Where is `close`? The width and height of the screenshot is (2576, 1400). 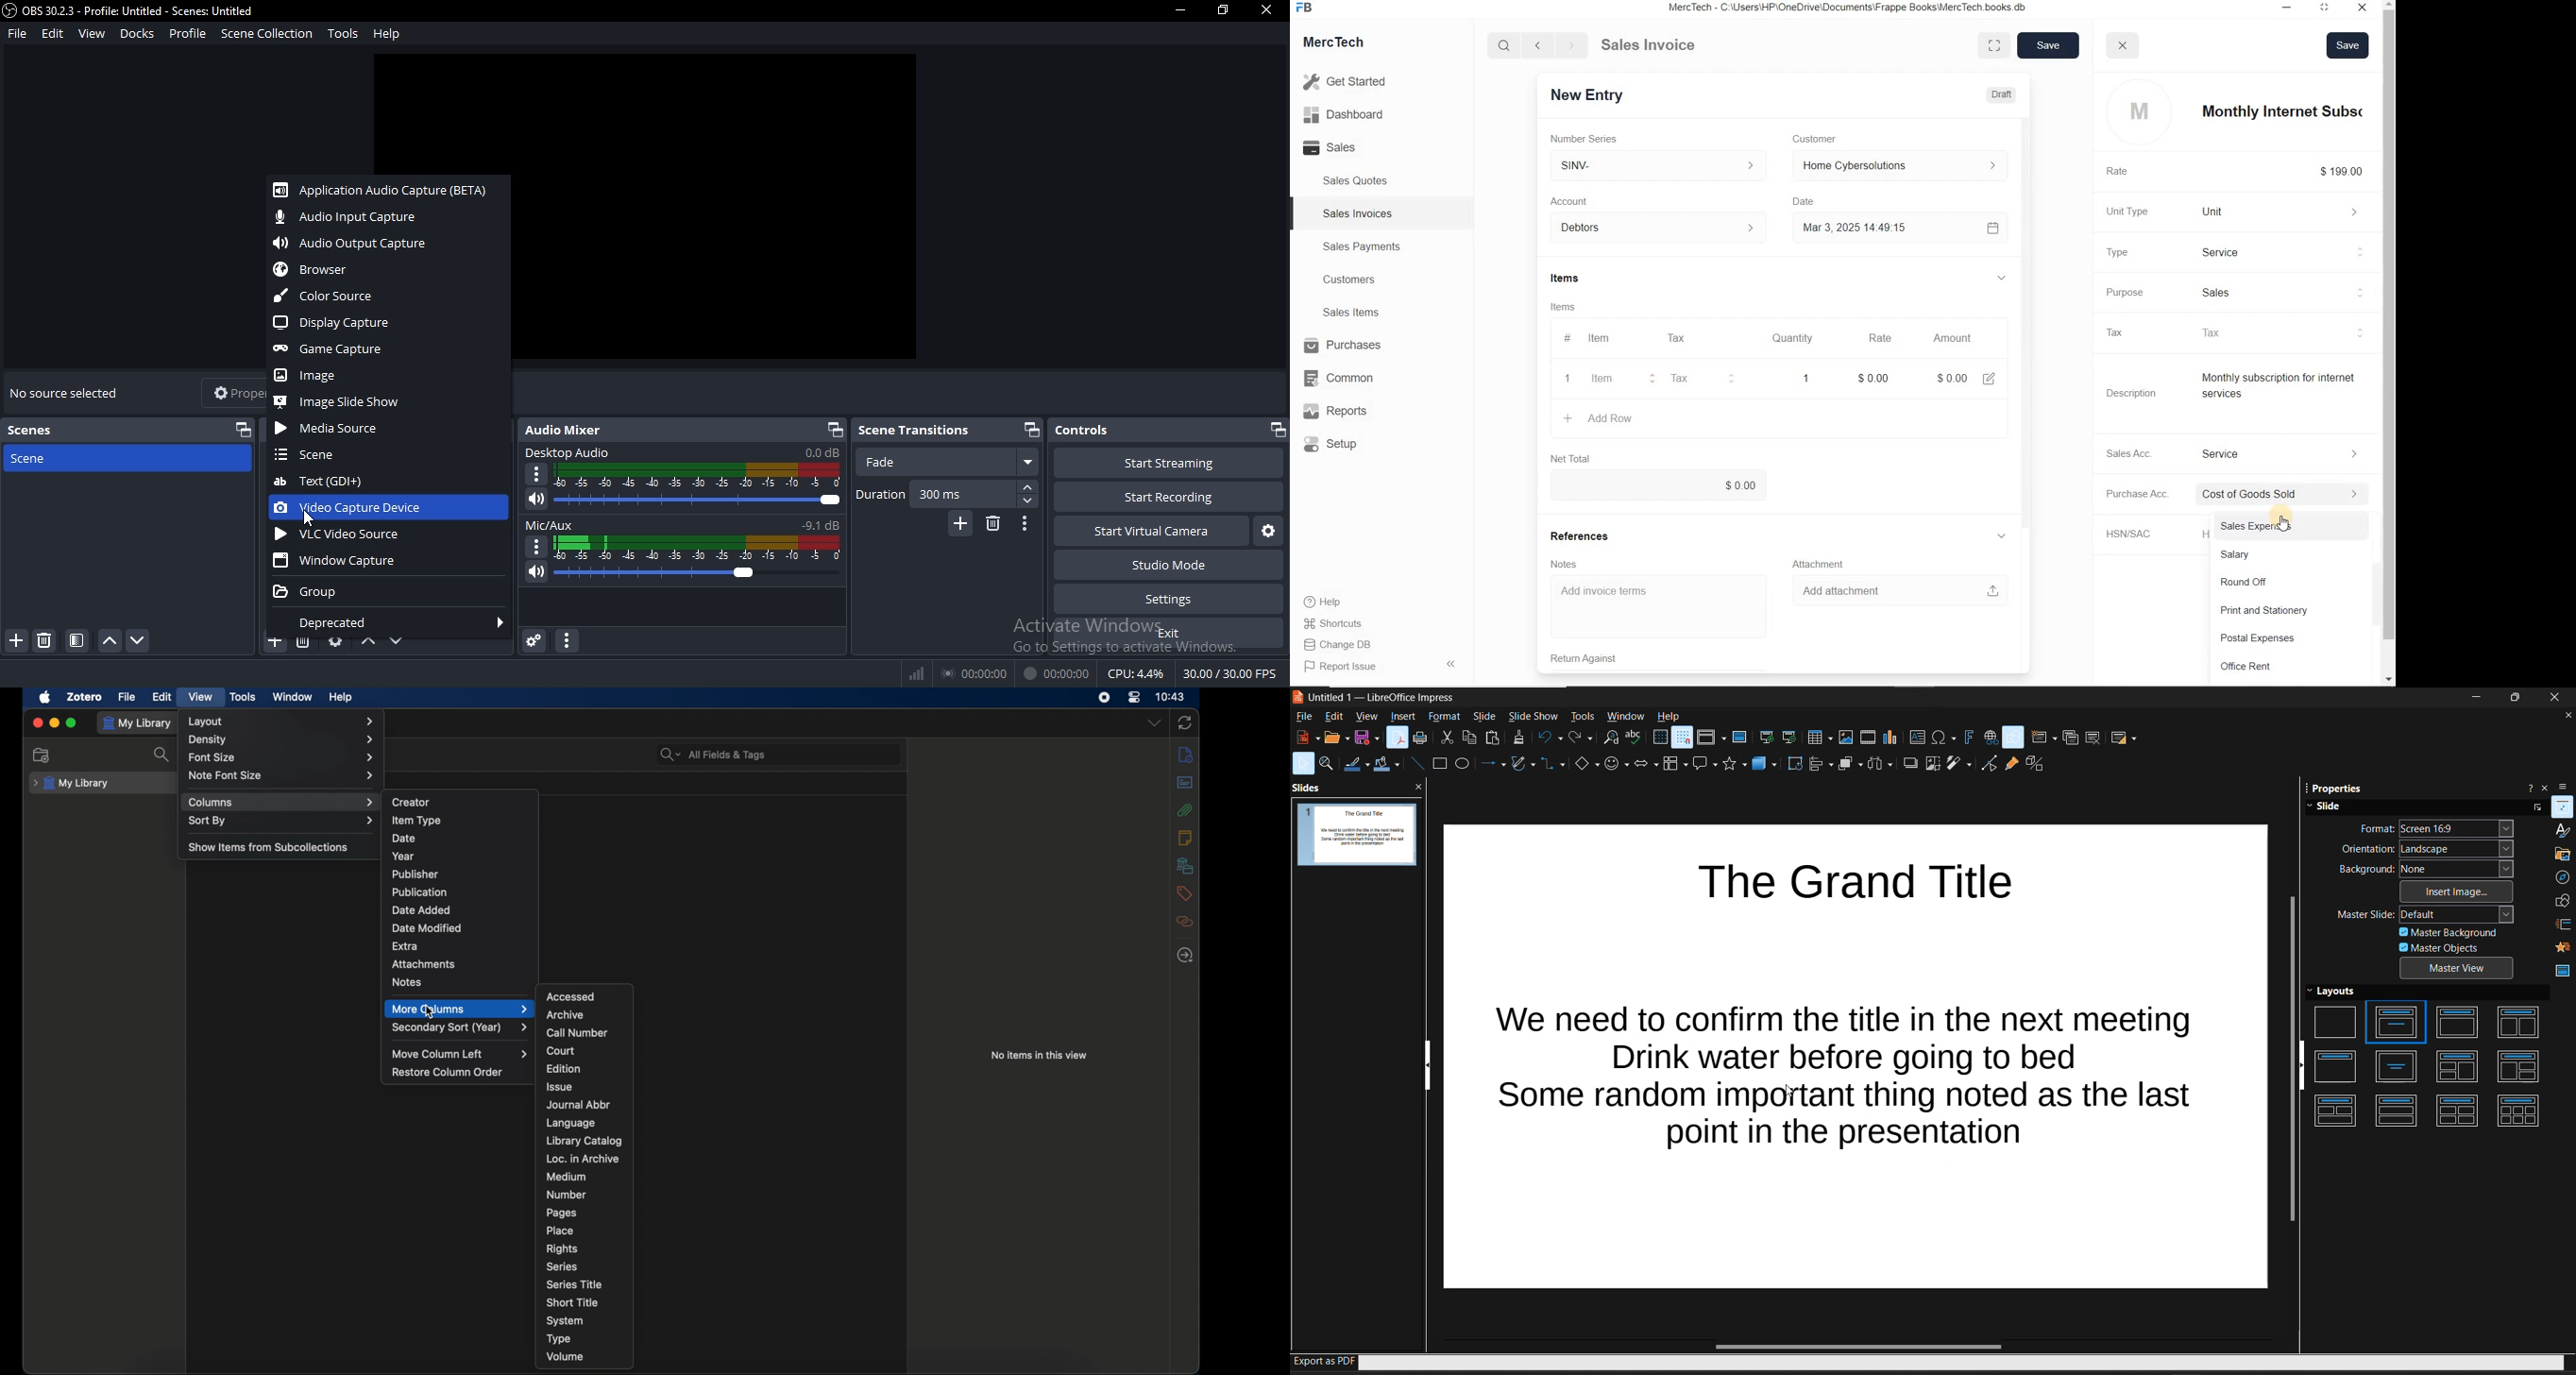 close is located at coordinates (38, 722).